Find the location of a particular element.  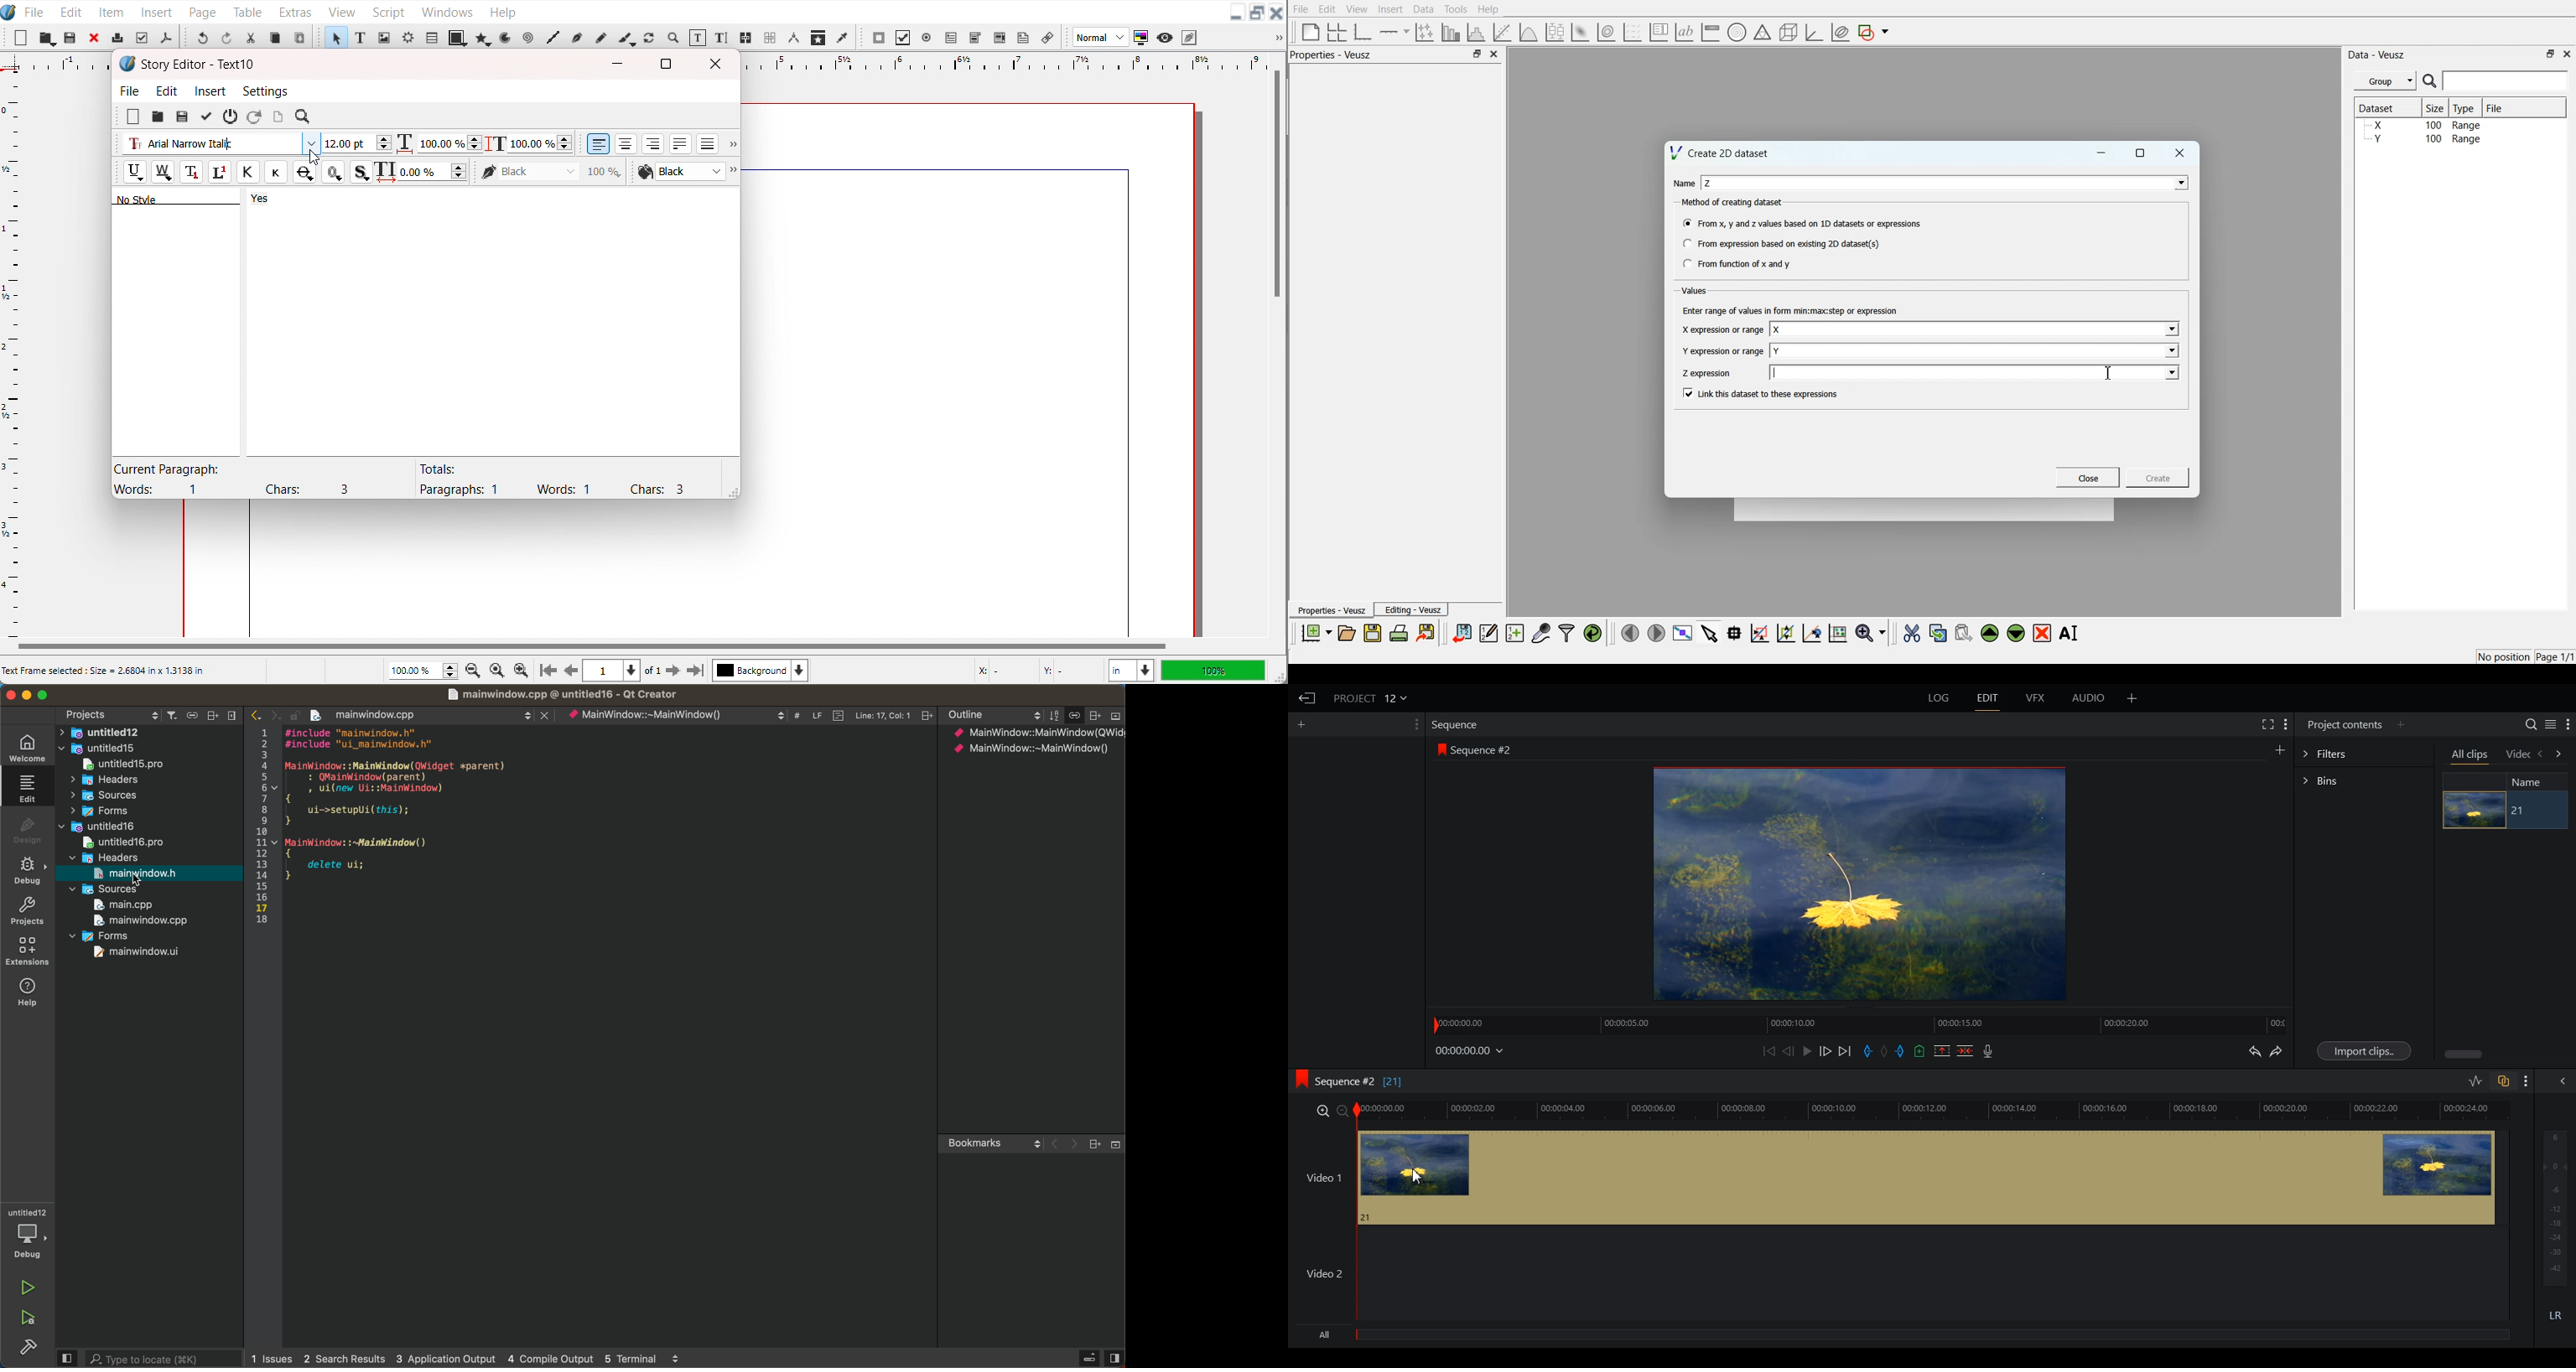

Strike out is located at coordinates (303, 172).